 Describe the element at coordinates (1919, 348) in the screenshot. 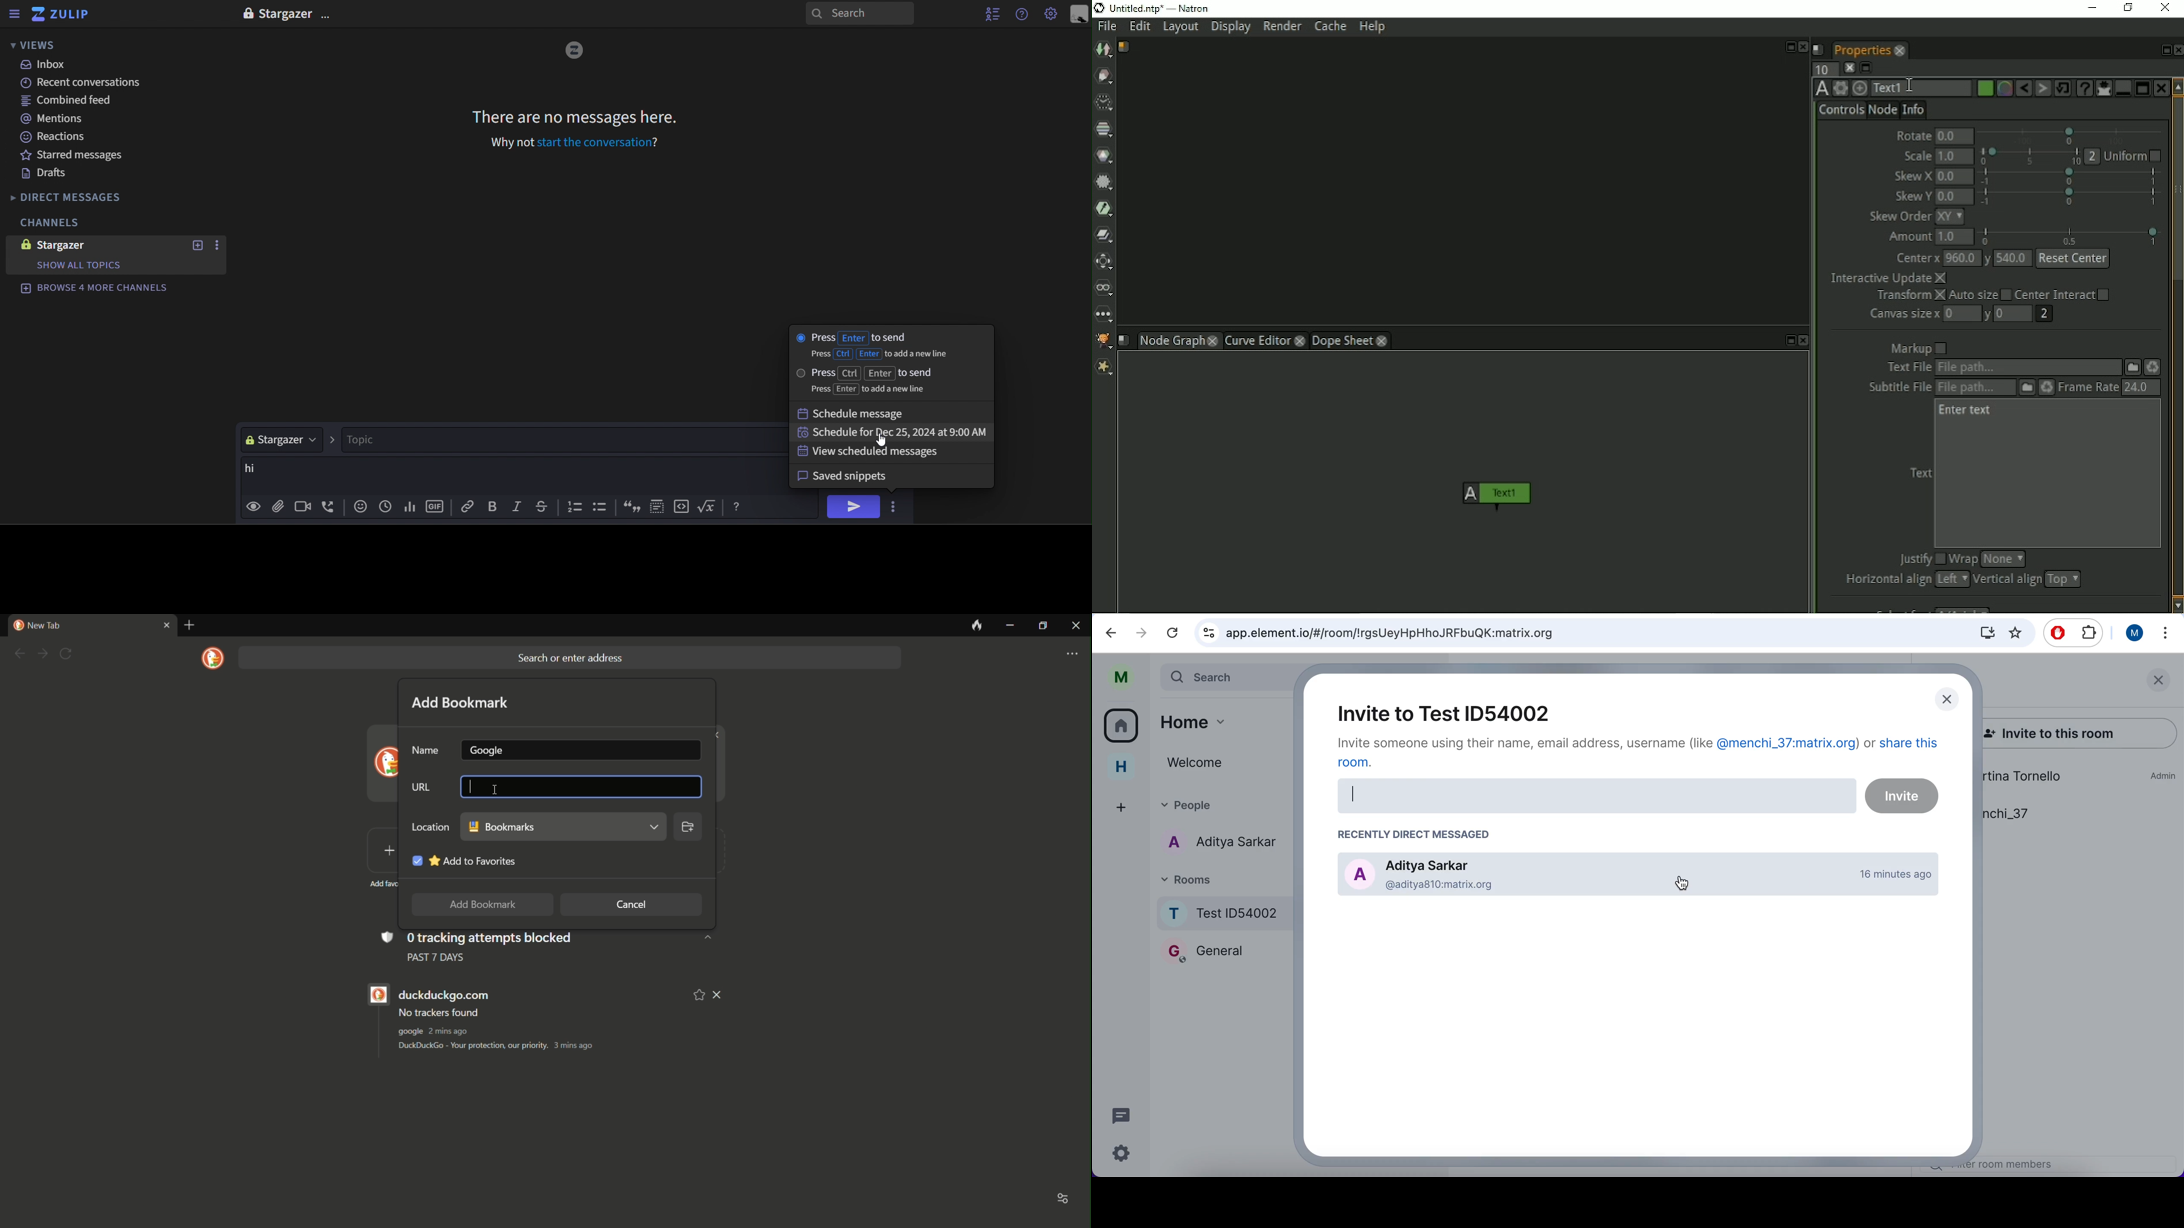

I see `Markup` at that location.